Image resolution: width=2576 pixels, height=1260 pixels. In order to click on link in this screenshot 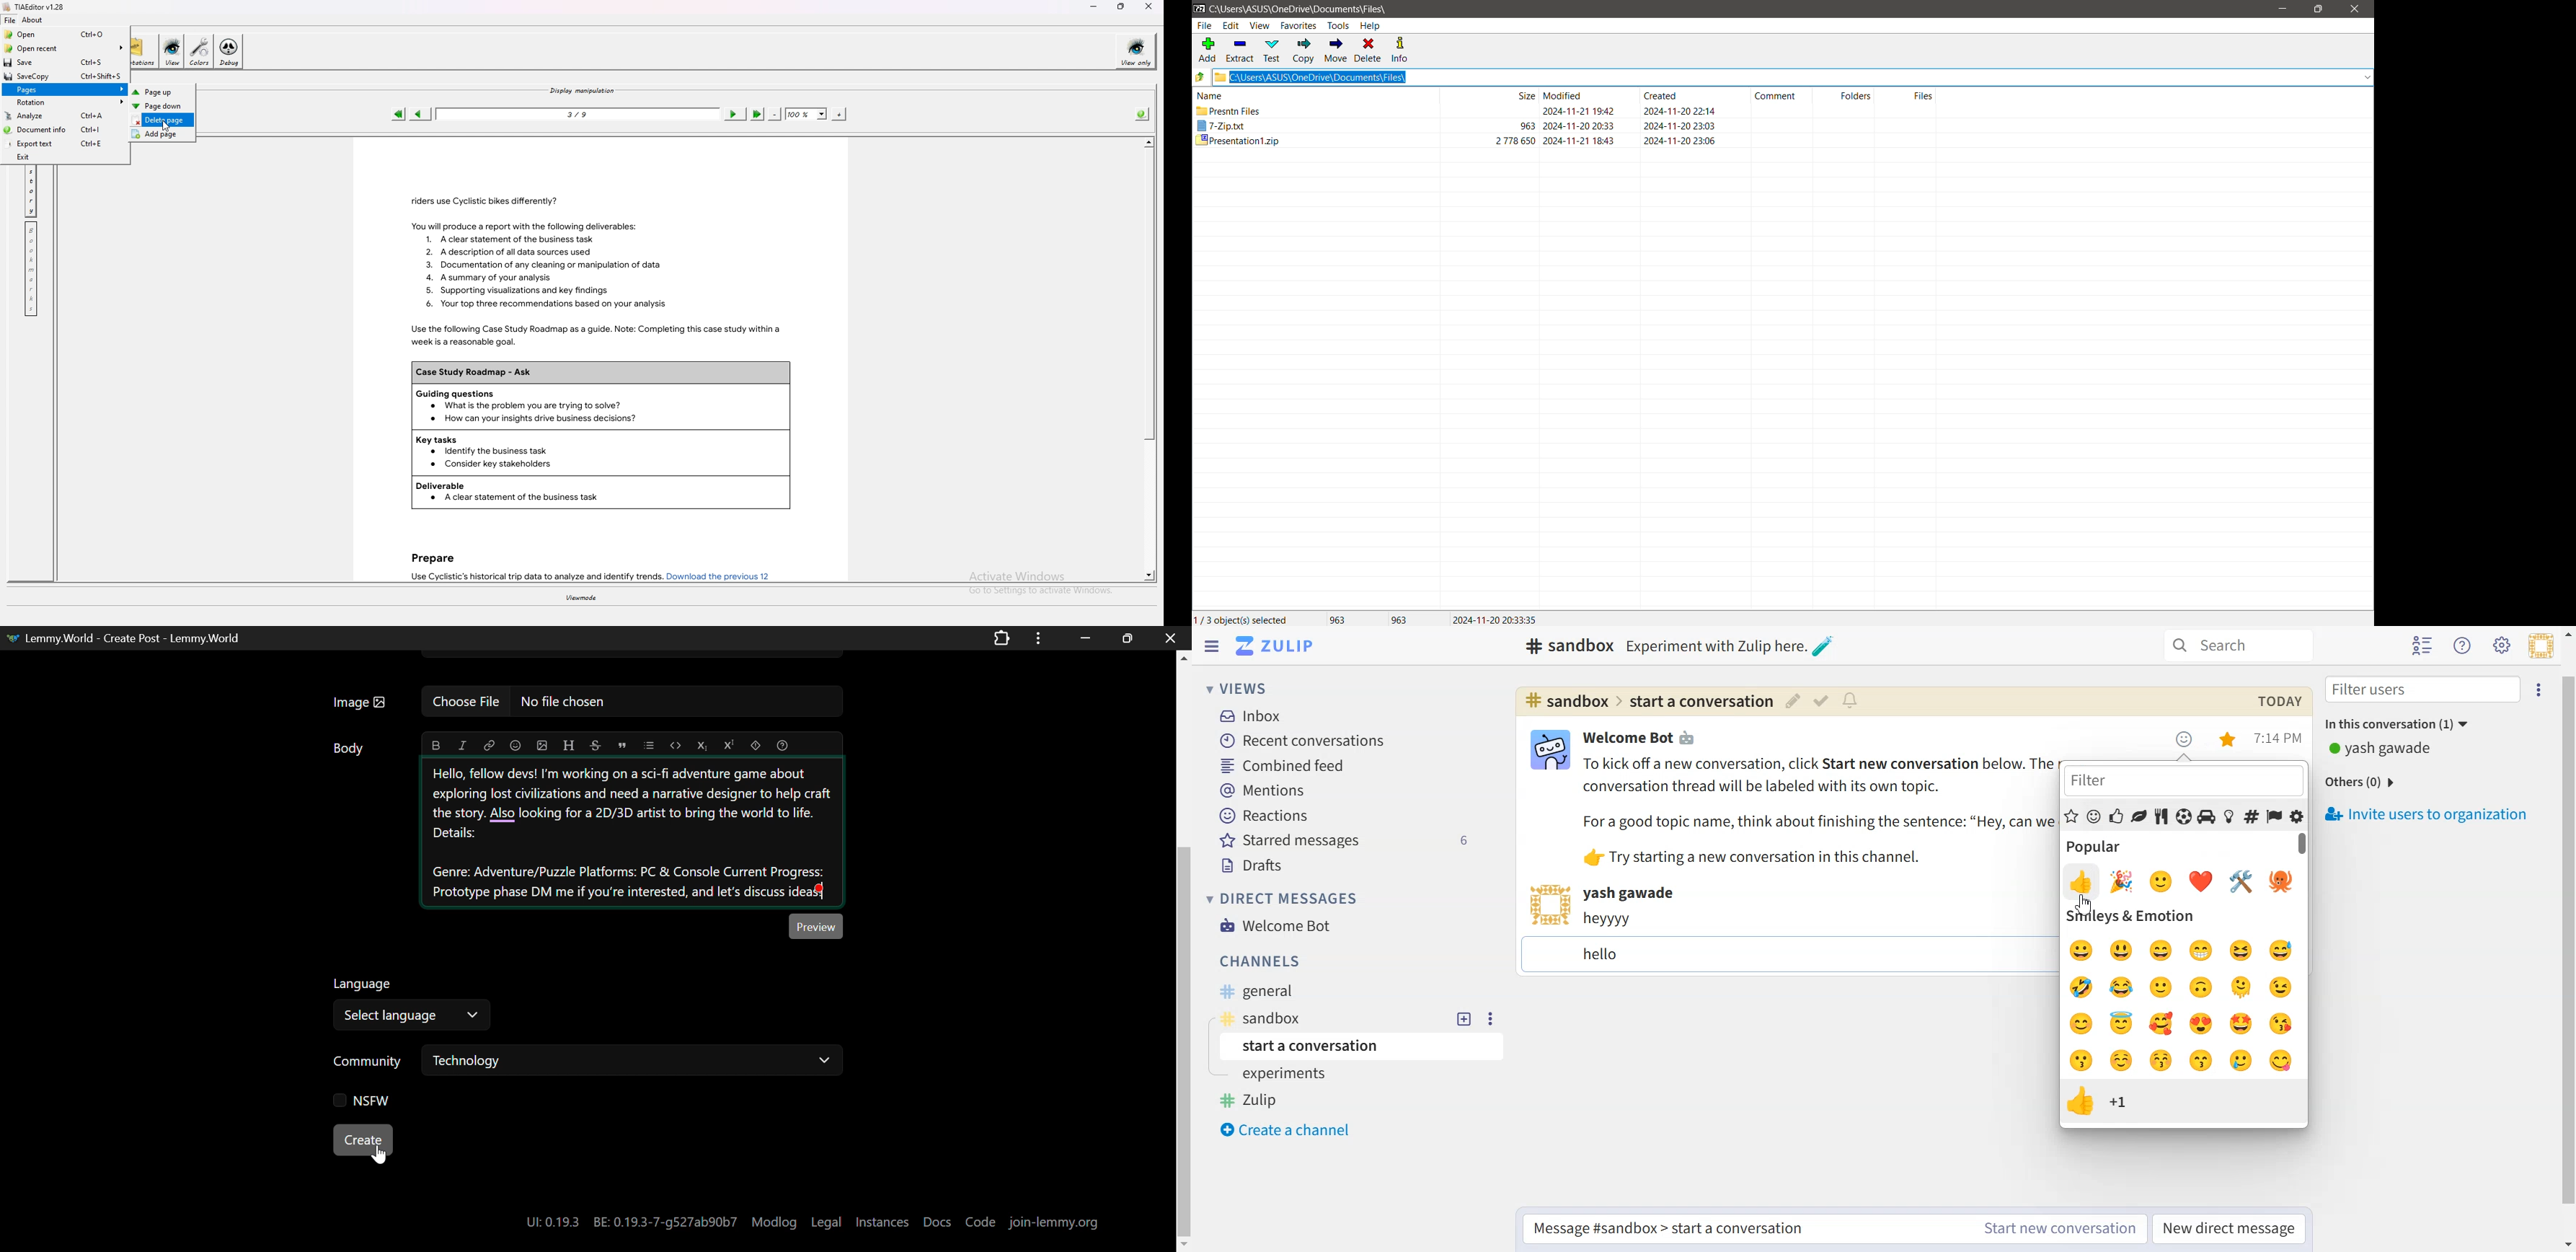, I will do `click(489, 745)`.